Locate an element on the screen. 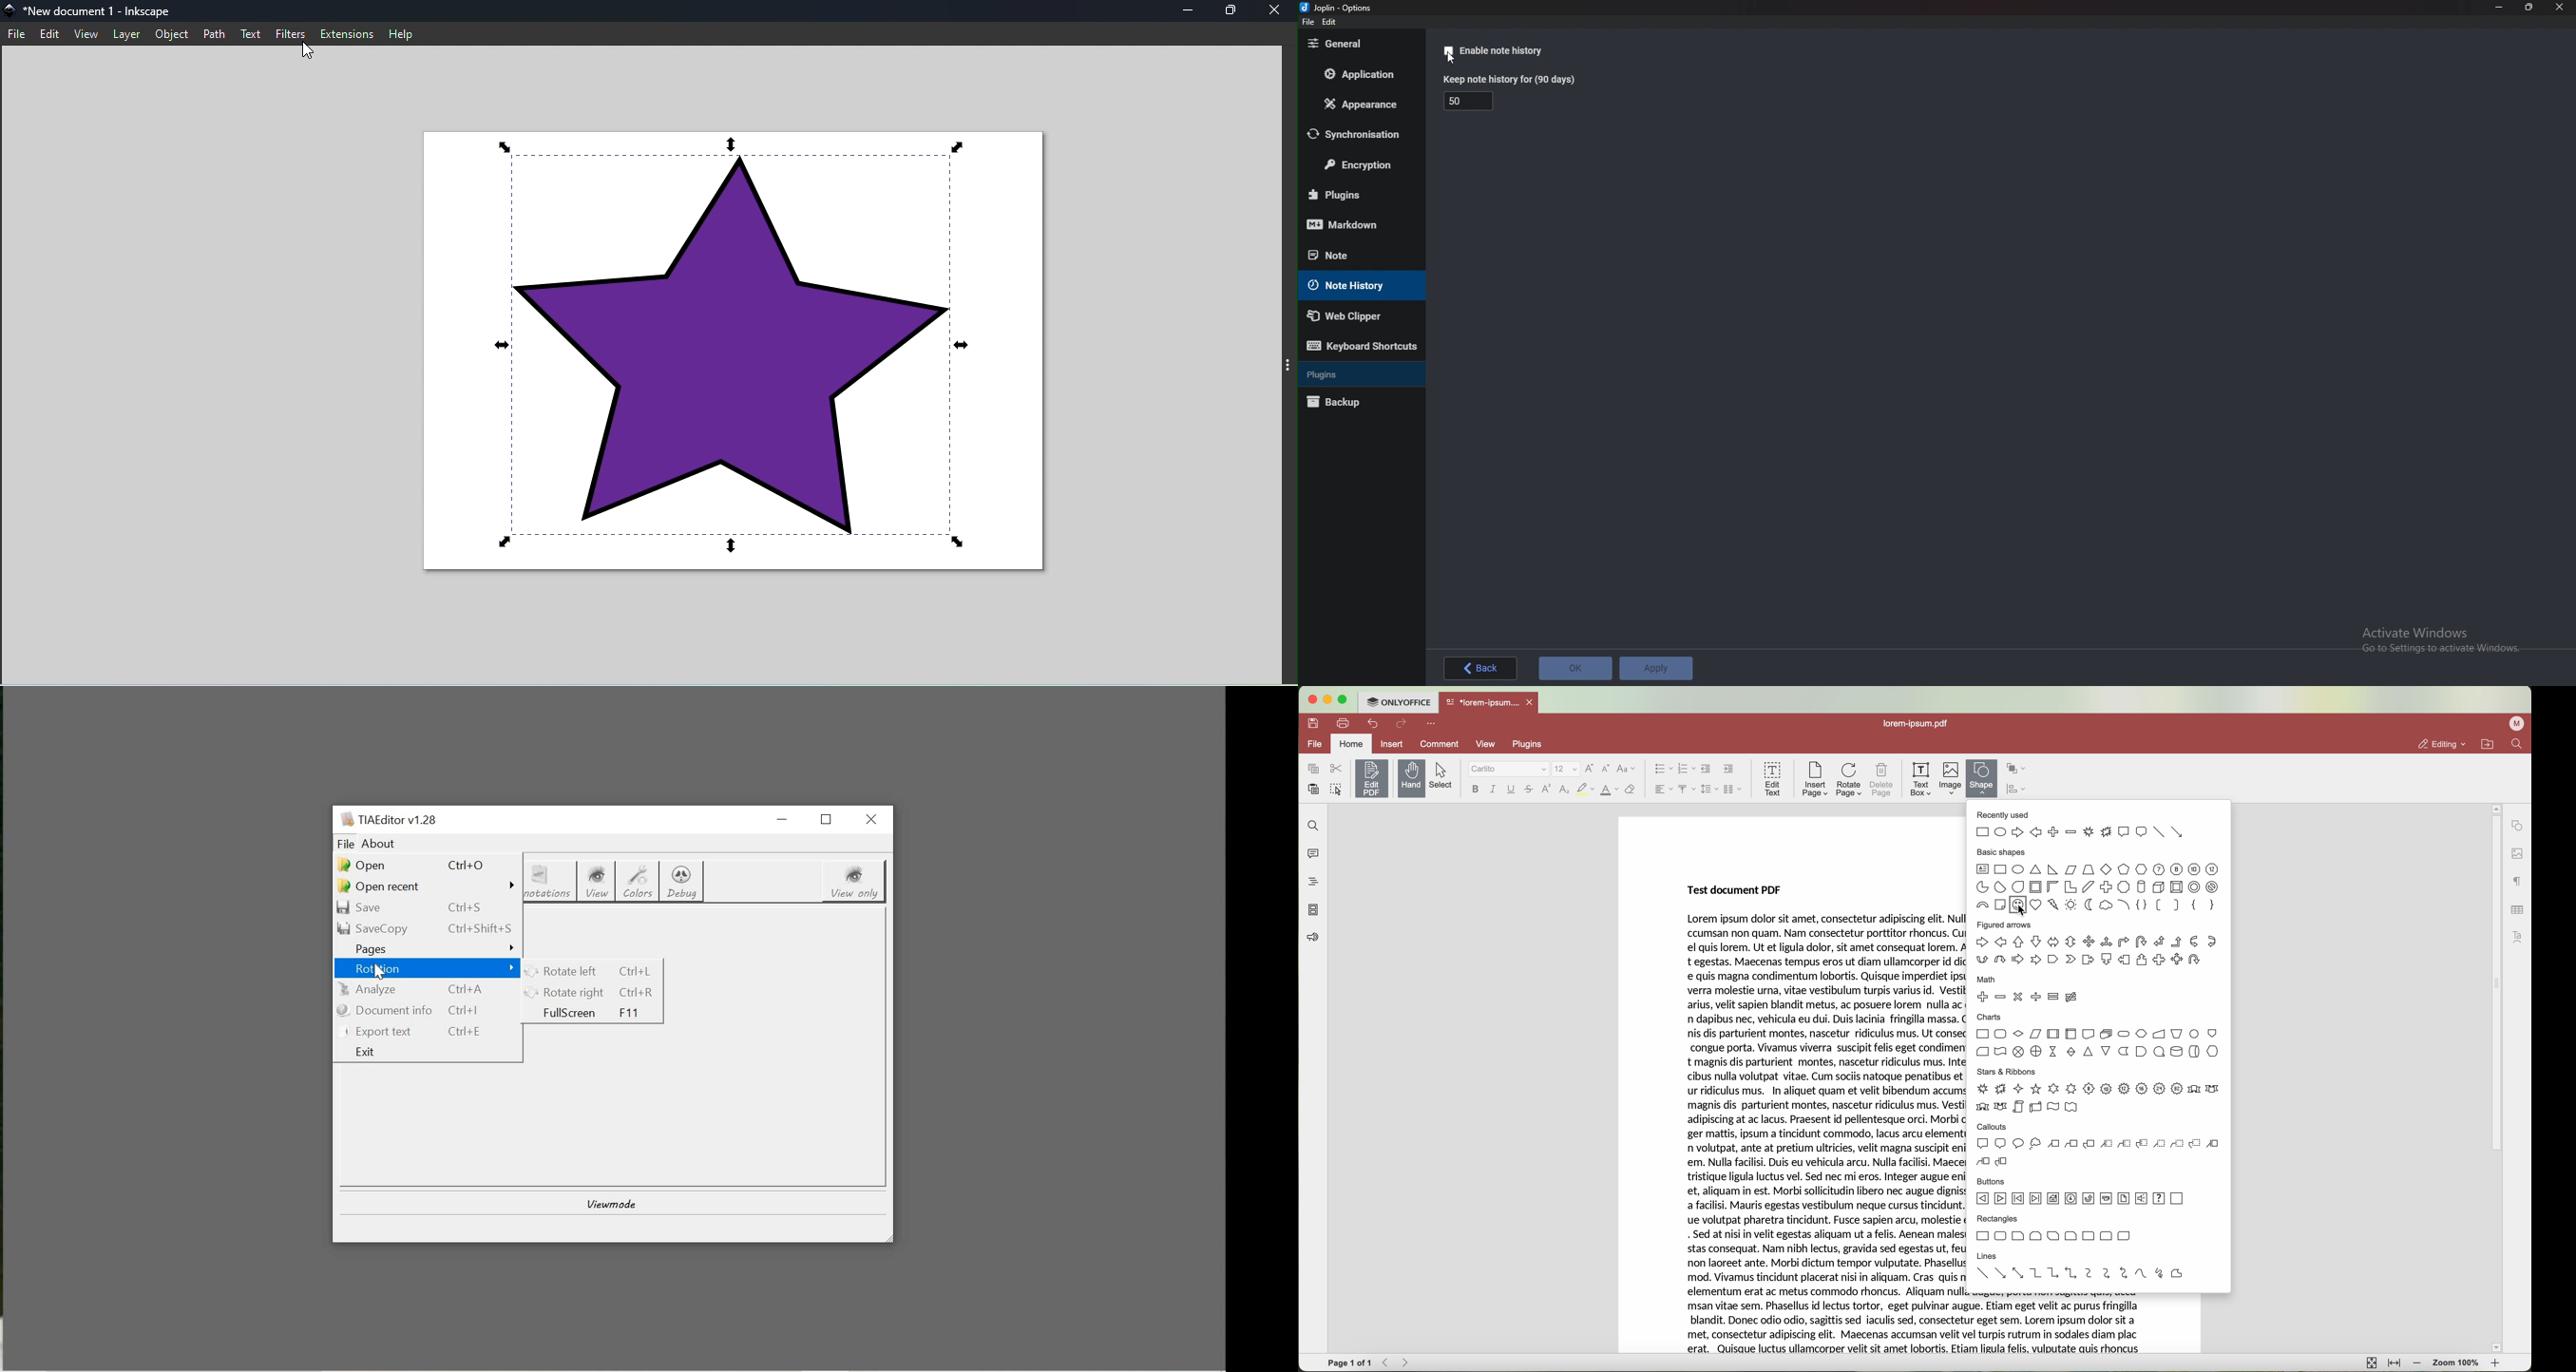 This screenshot has width=2576, height=1372. body text is located at coordinates (1828, 1133).